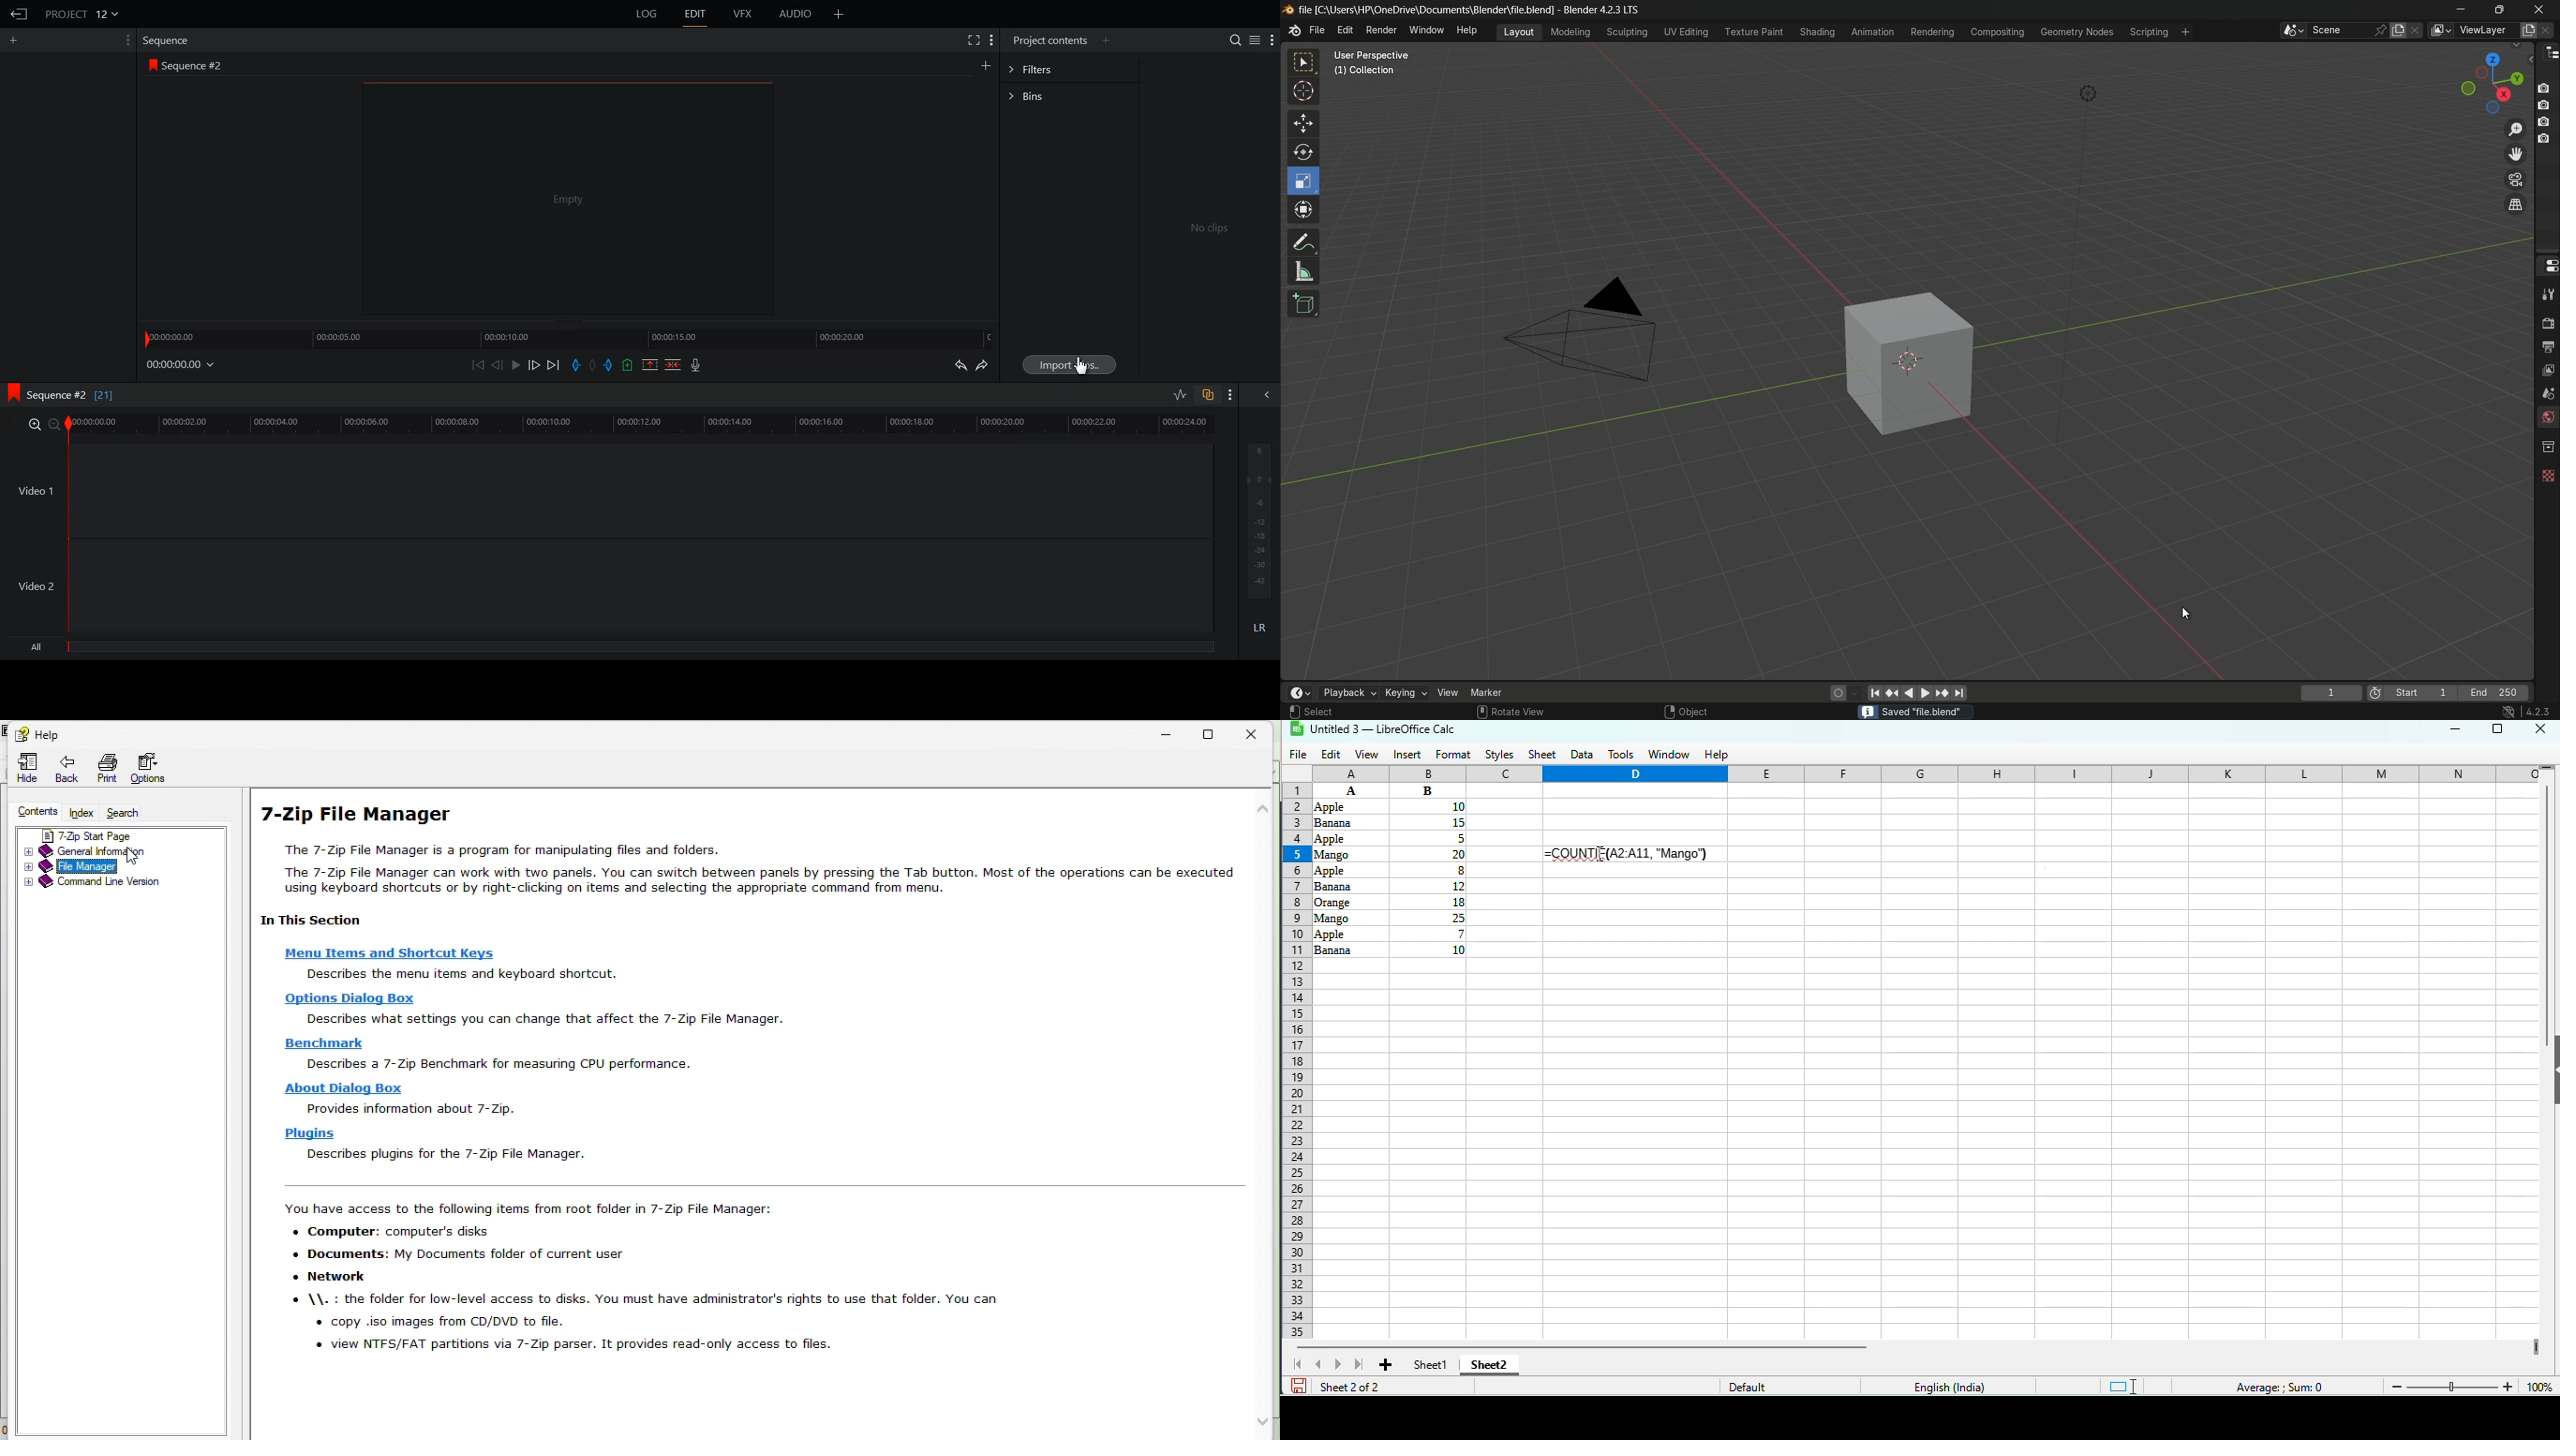 The image size is (2576, 1456). What do you see at coordinates (1297, 755) in the screenshot?
I see `file` at bounding box center [1297, 755].